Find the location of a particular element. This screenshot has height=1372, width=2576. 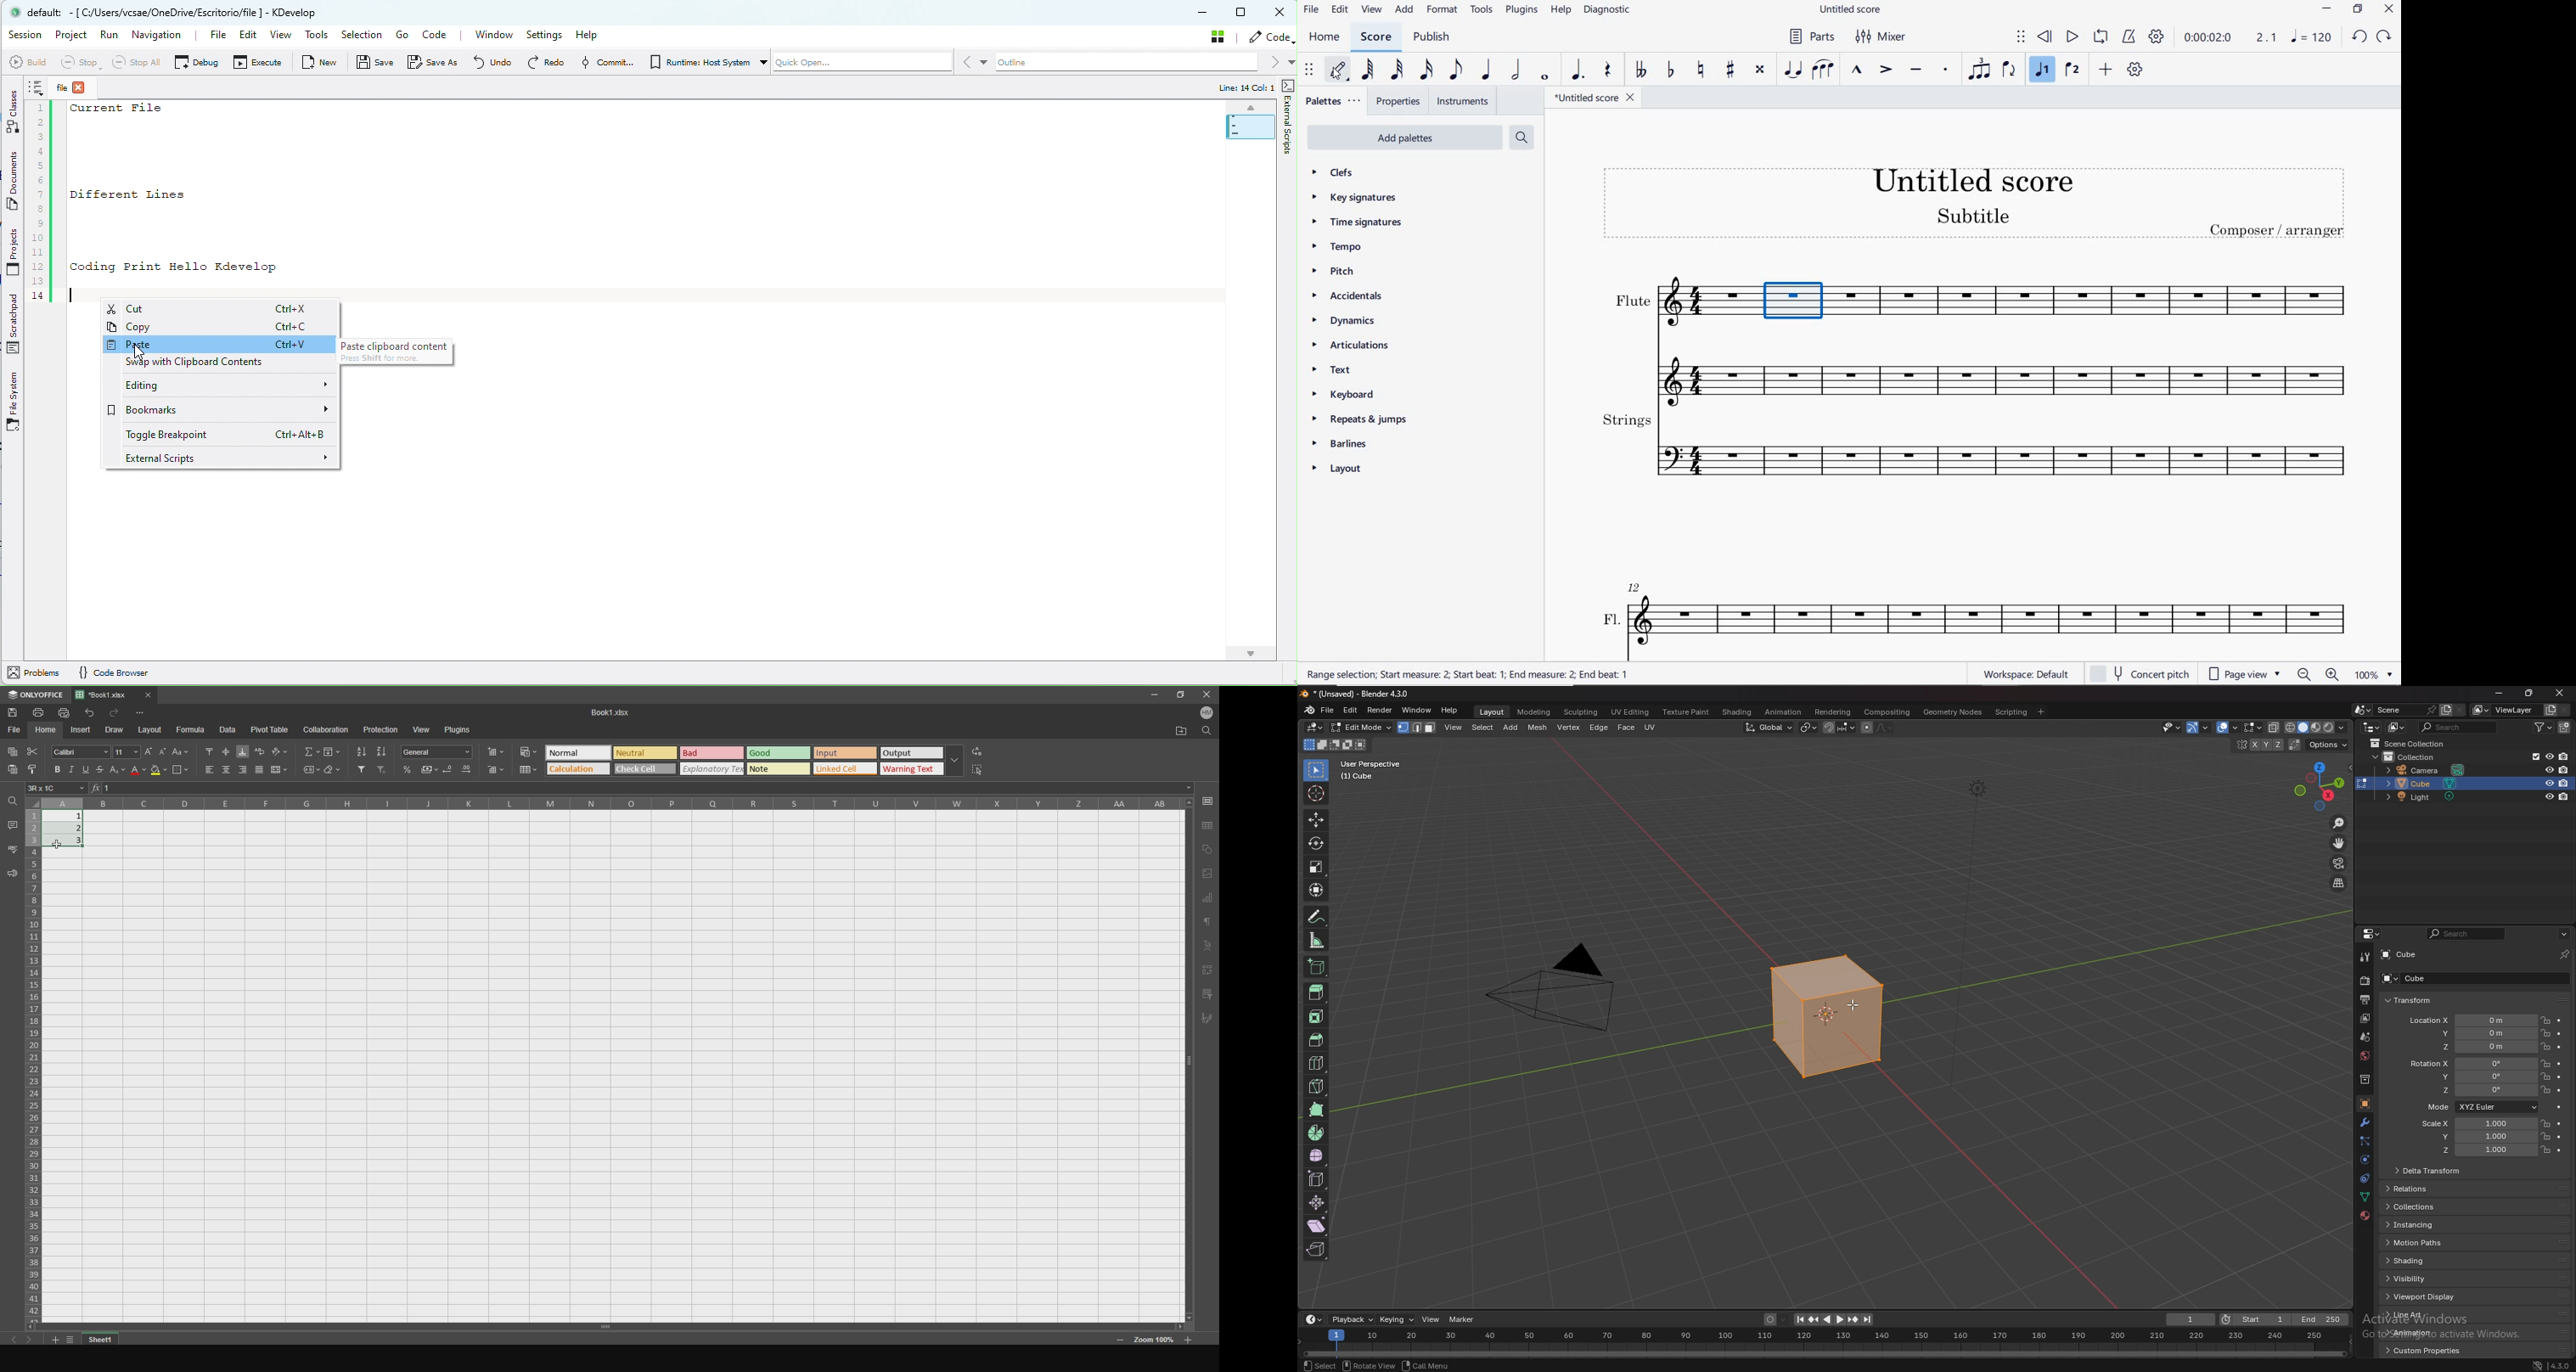

align top is located at coordinates (206, 750).